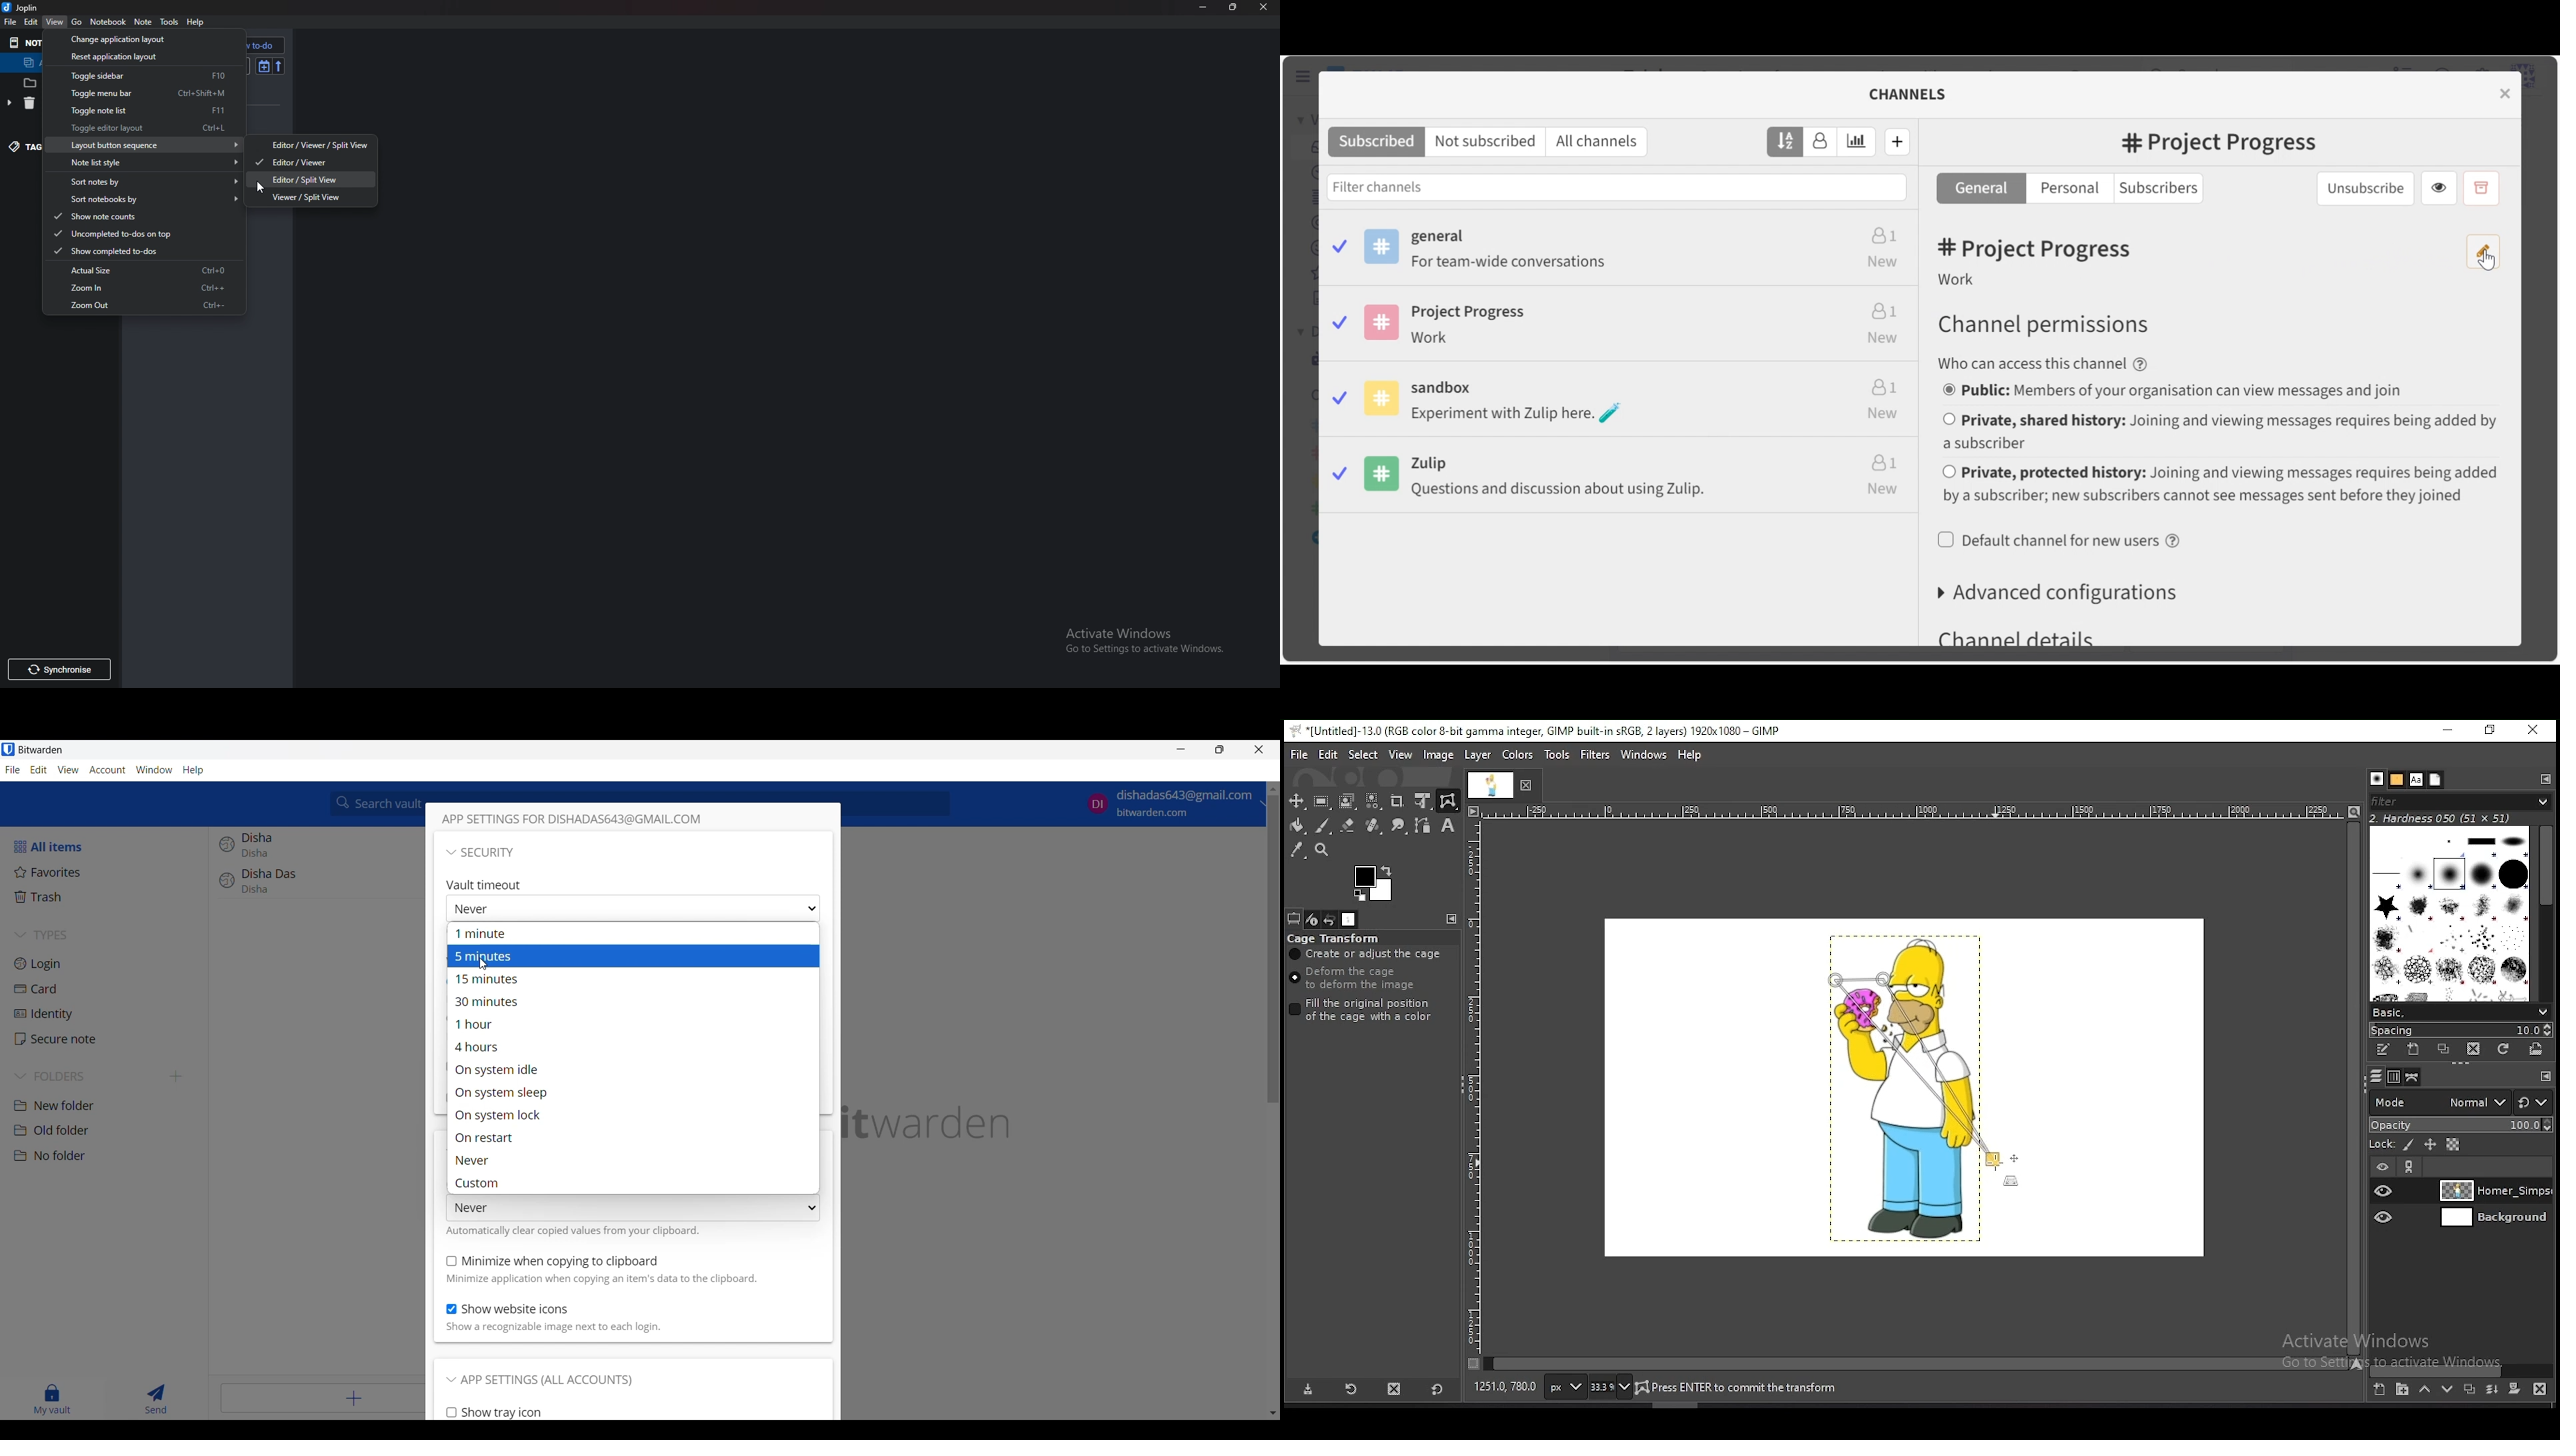  Describe the element at coordinates (2063, 363) in the screenshot. I see `text` at that location.